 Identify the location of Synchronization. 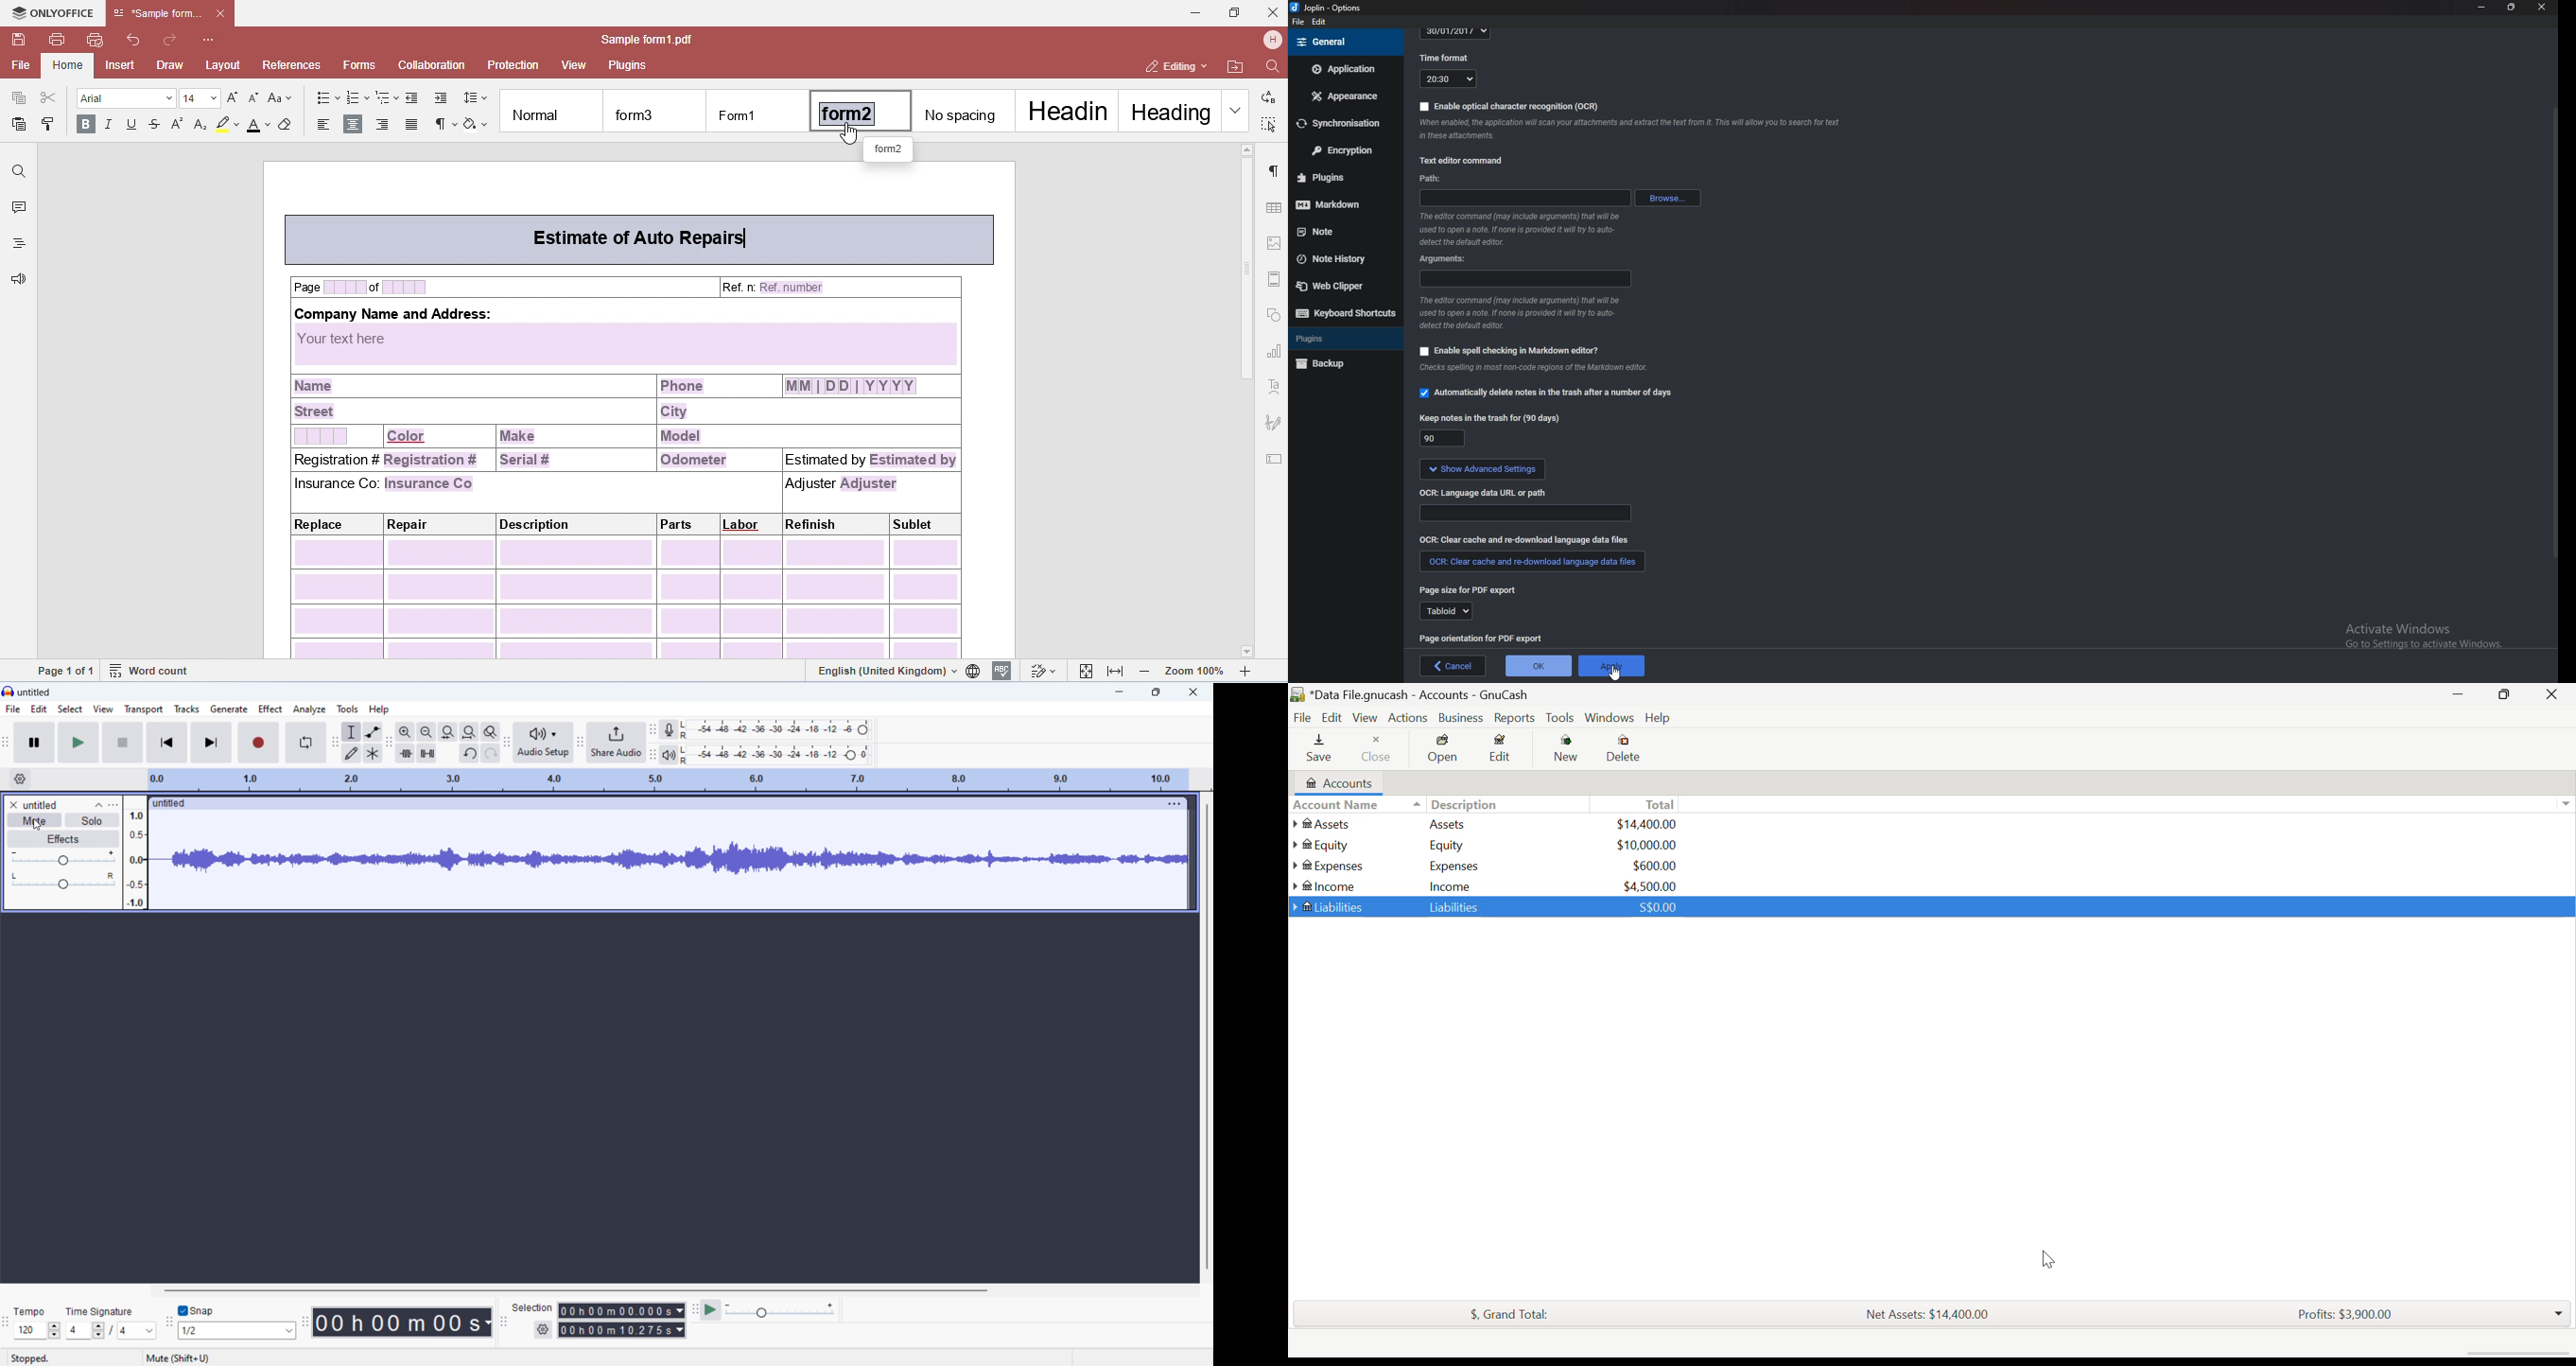
(1344, 122).